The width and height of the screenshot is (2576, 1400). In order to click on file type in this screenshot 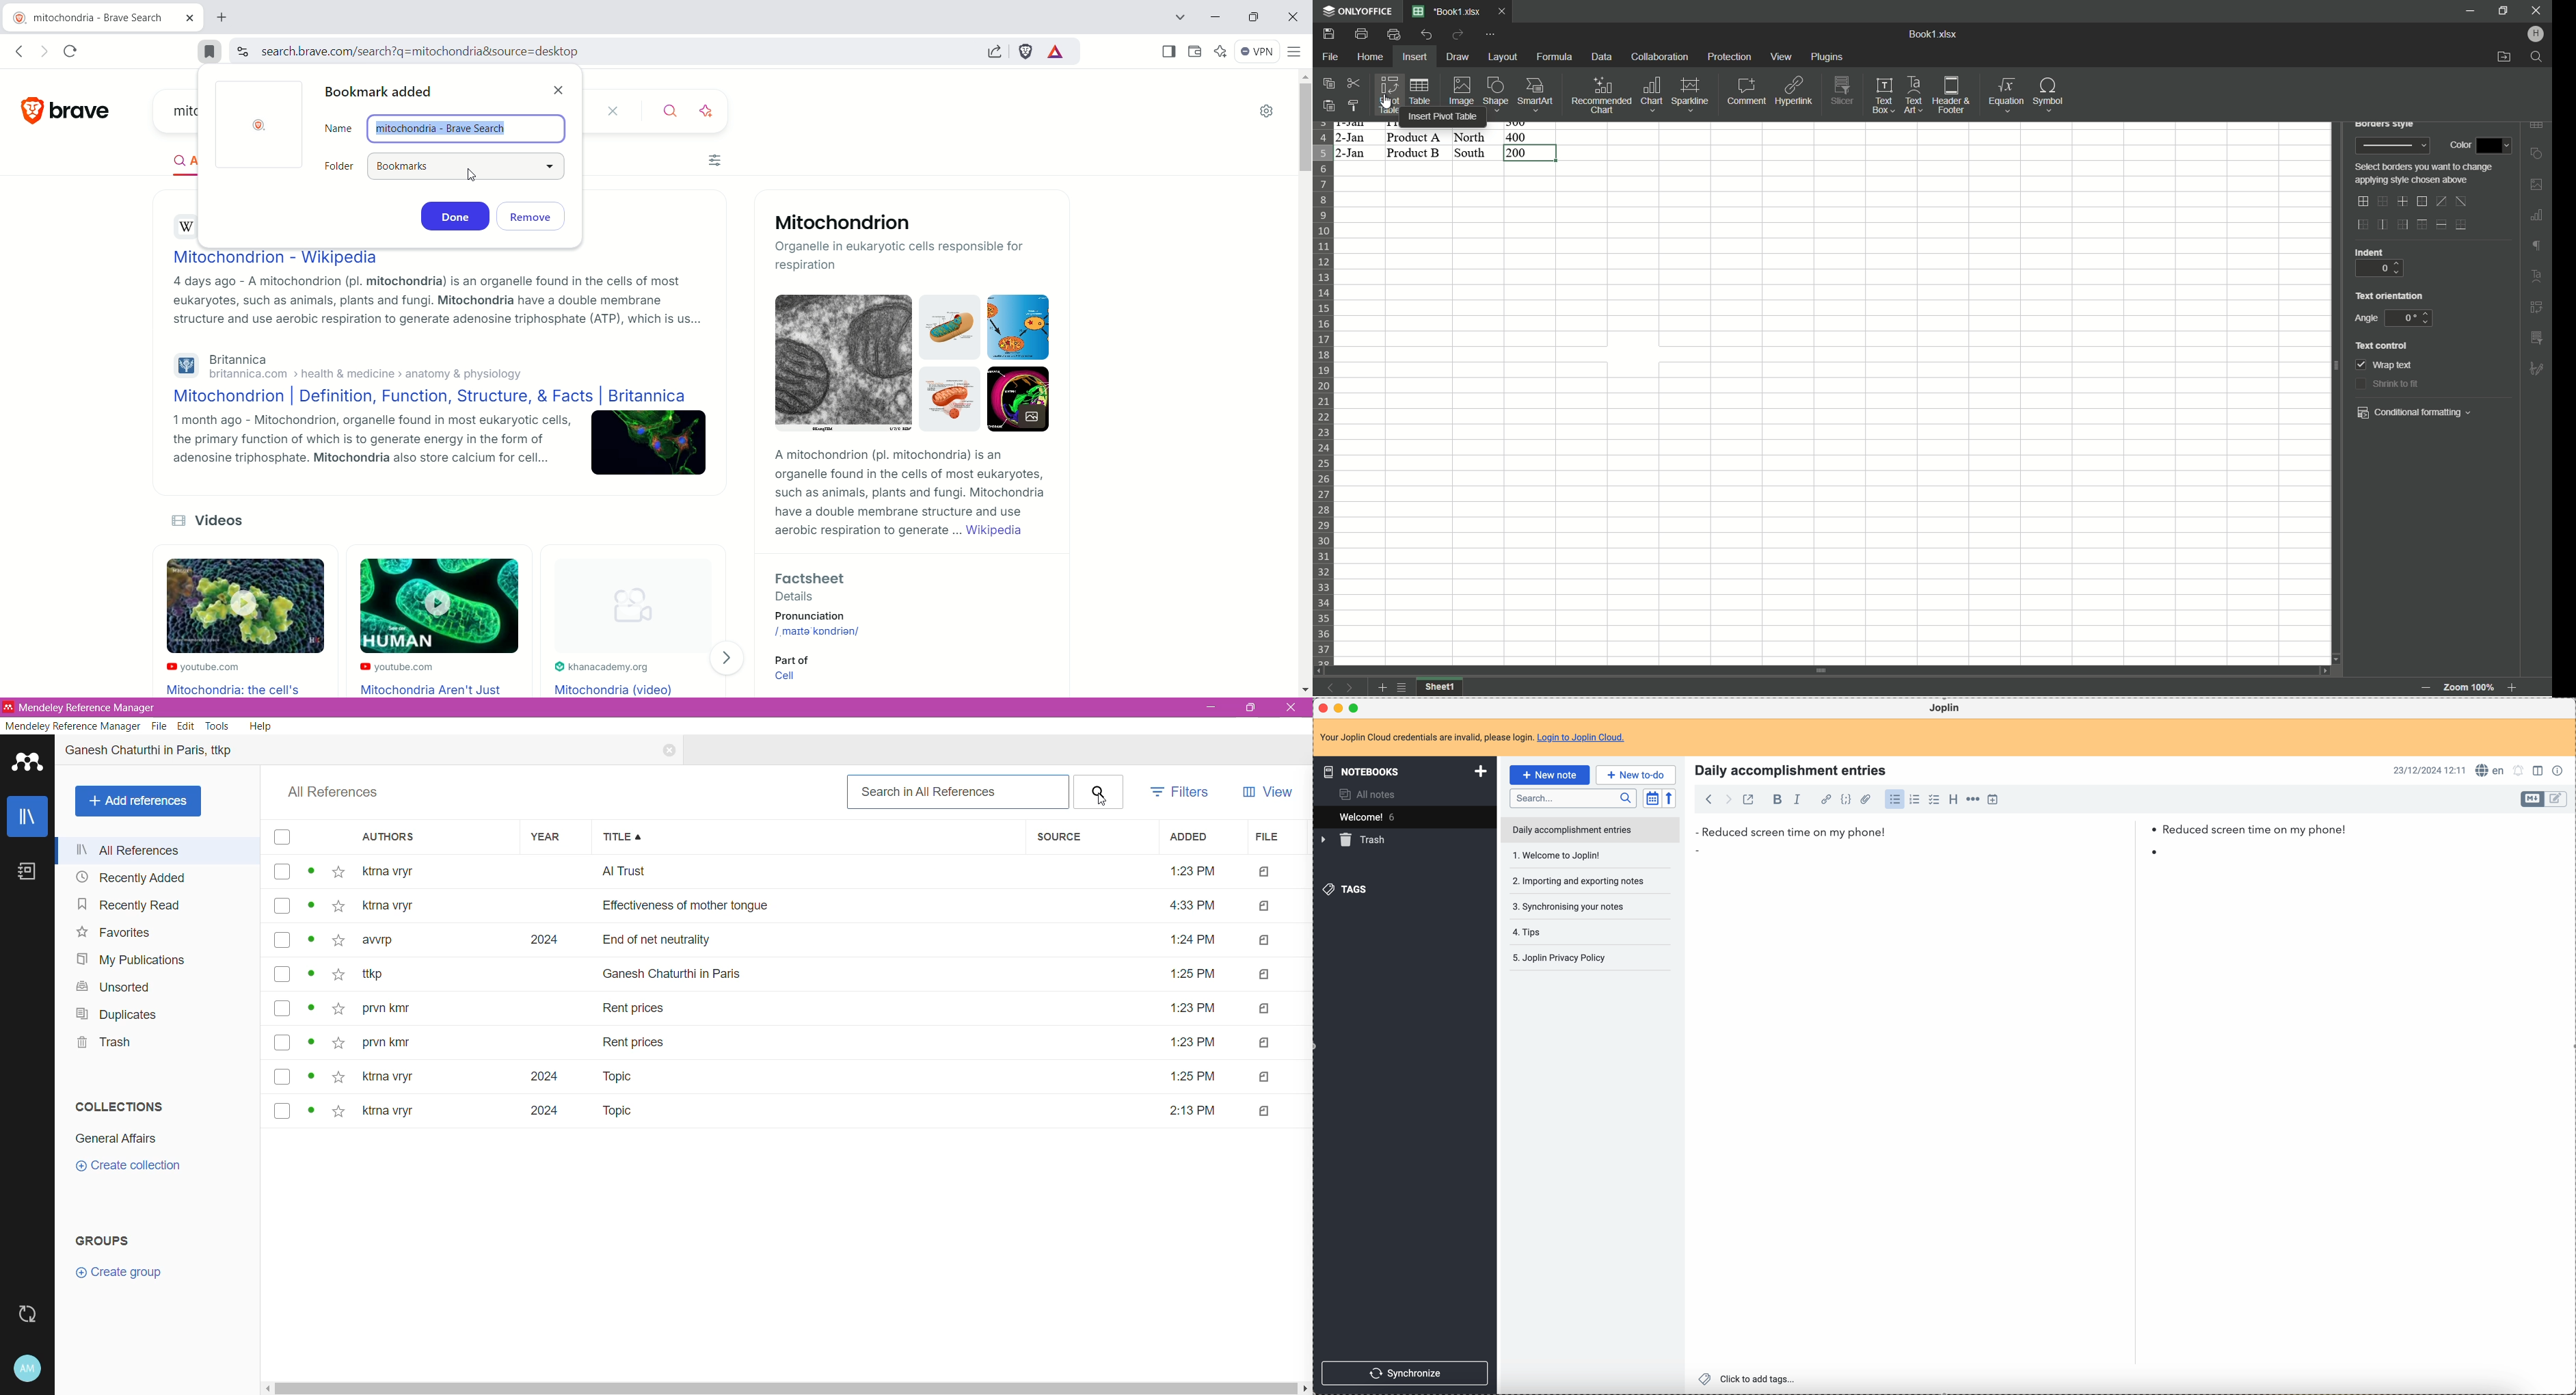, I will do `click(1267, 1111)`.